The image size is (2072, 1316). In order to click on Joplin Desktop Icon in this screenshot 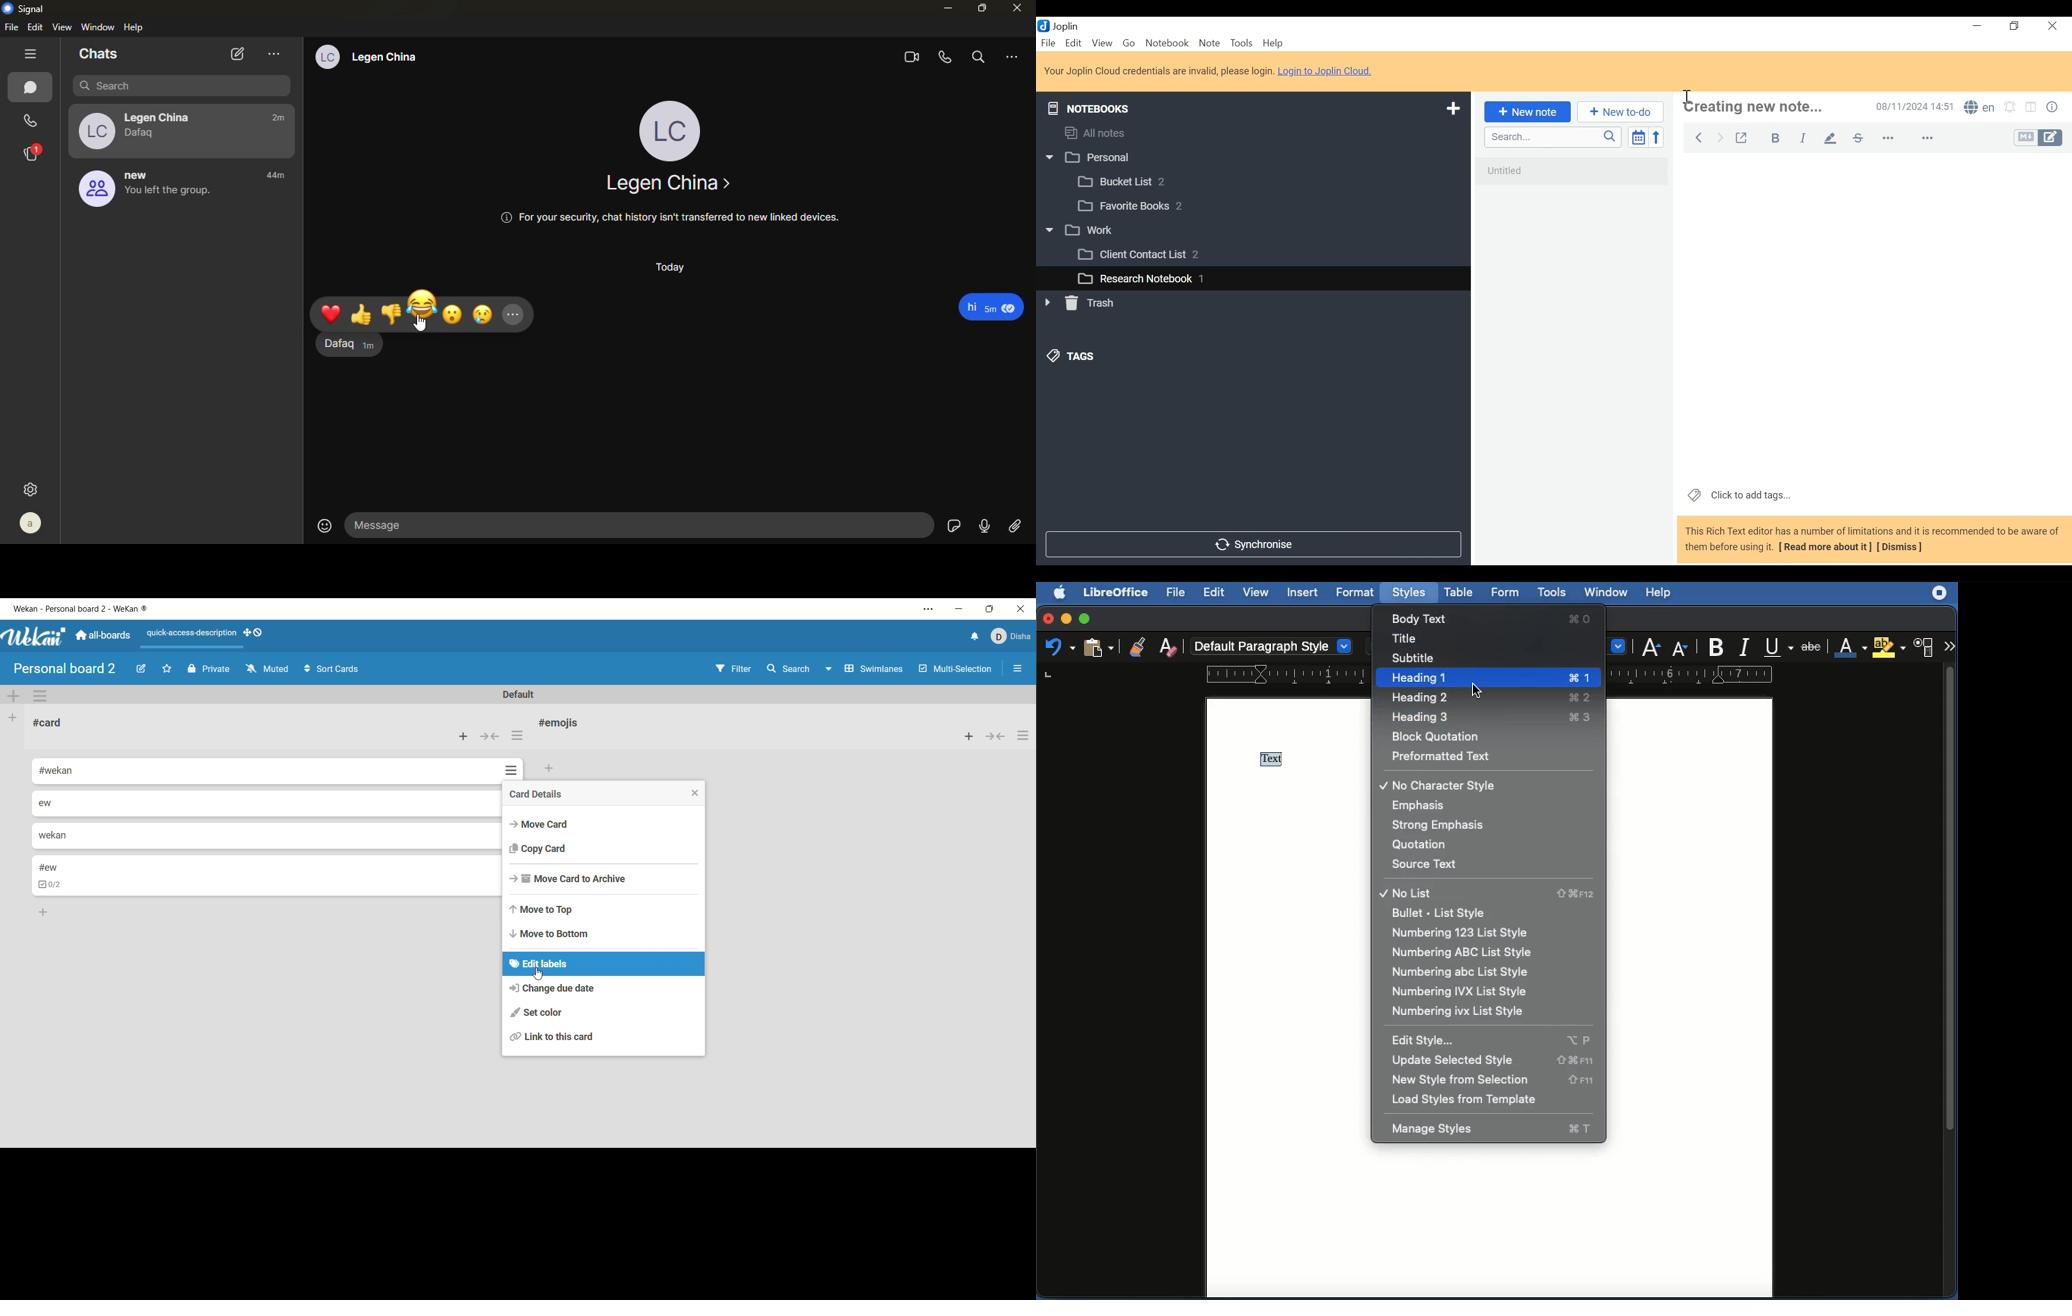, I will do `click(1064, 25)`.